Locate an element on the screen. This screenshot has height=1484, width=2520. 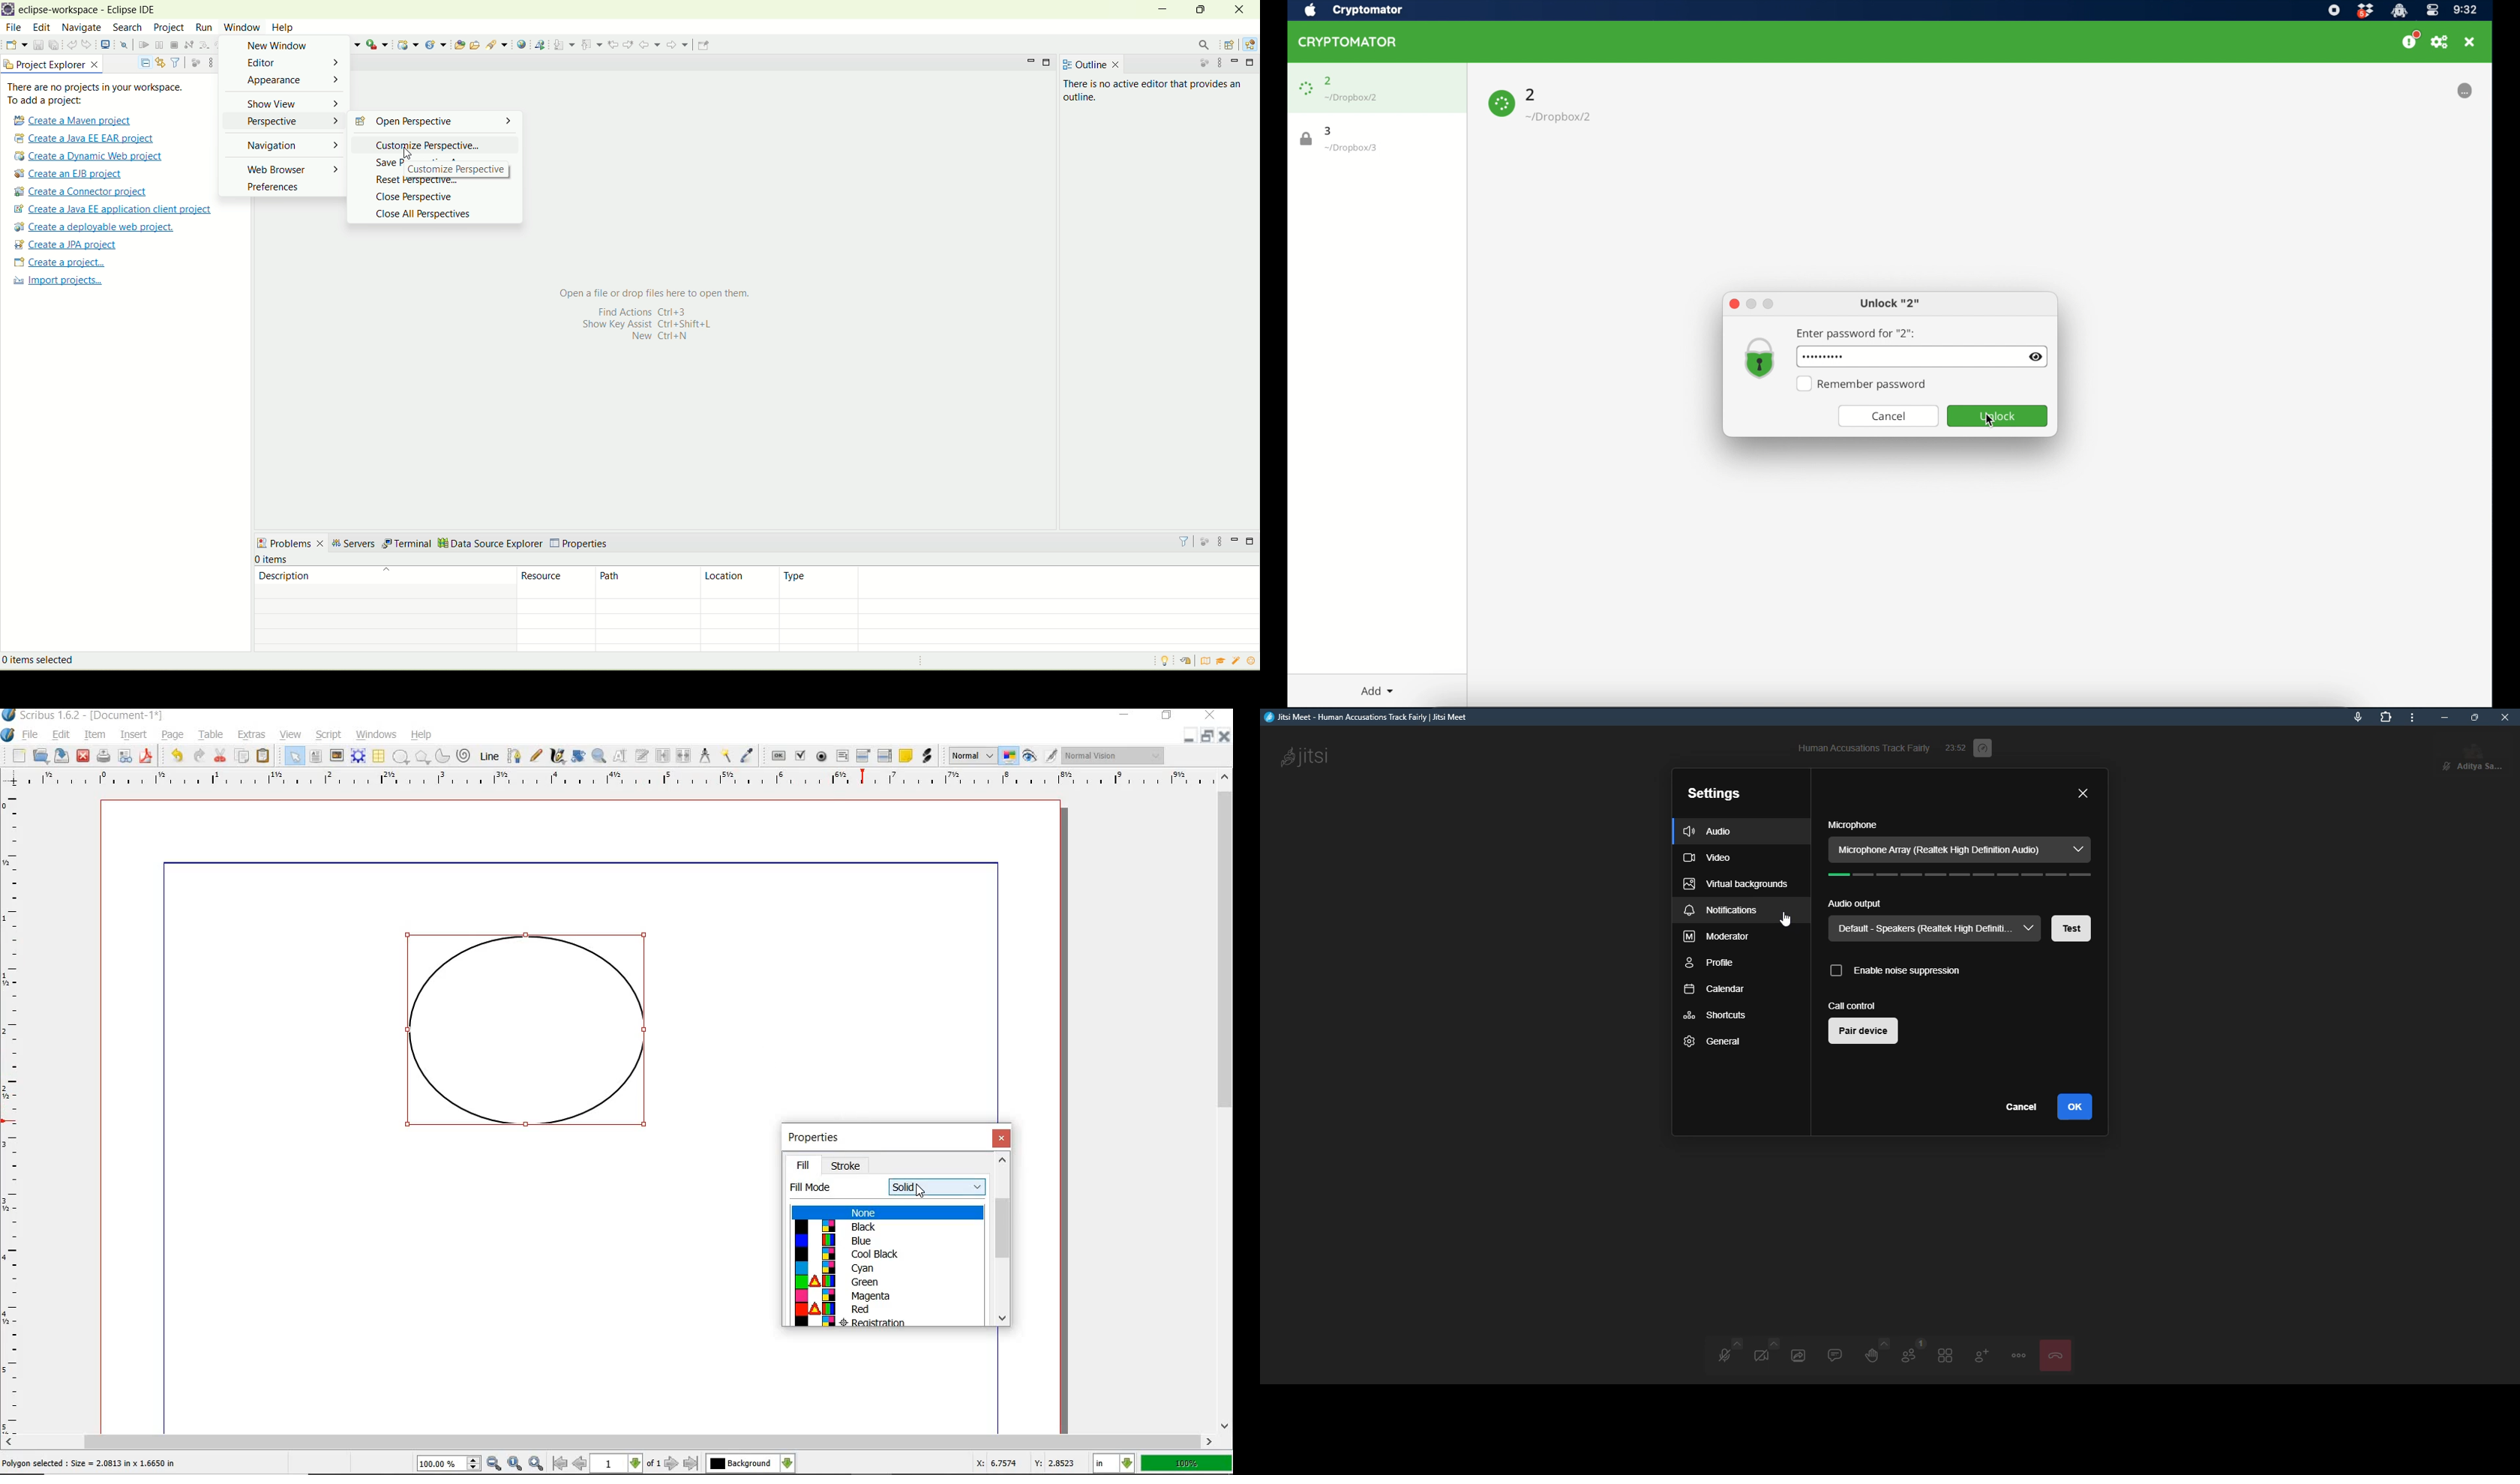
PDF COMBO BOX is located at coordinates (863, 755).